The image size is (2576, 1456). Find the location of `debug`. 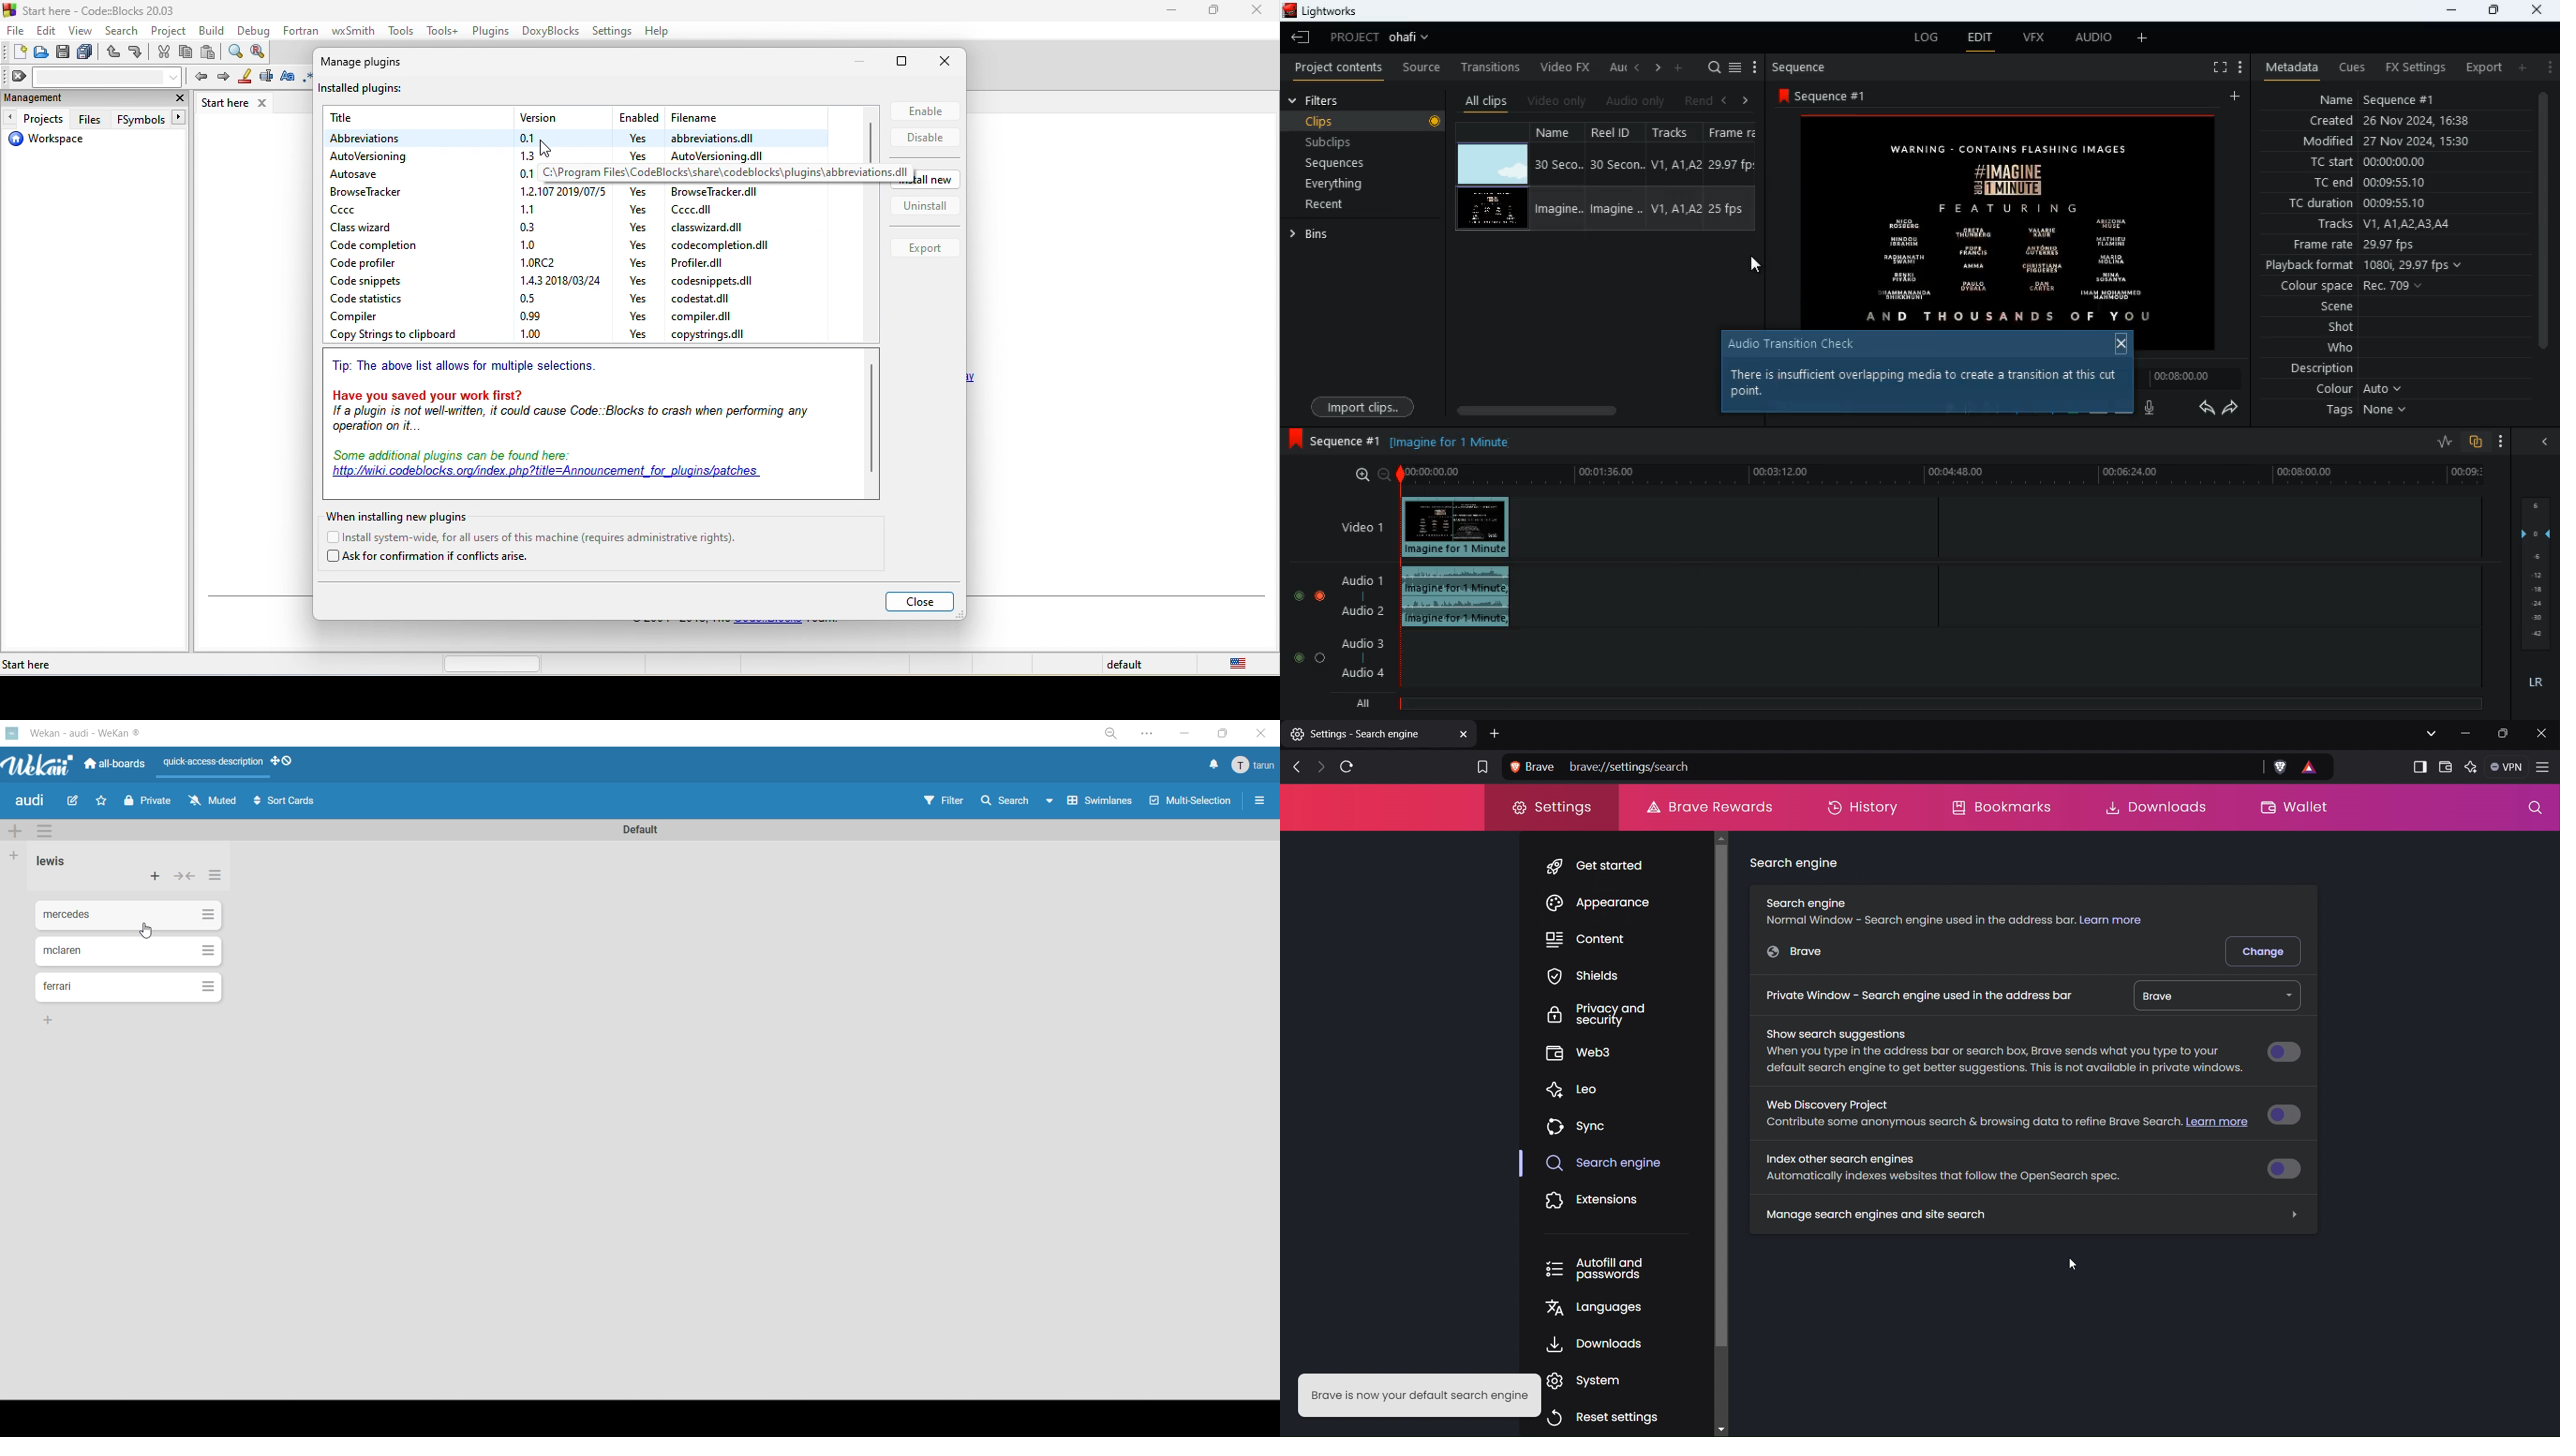

debug is located at coordinates (256, 29).